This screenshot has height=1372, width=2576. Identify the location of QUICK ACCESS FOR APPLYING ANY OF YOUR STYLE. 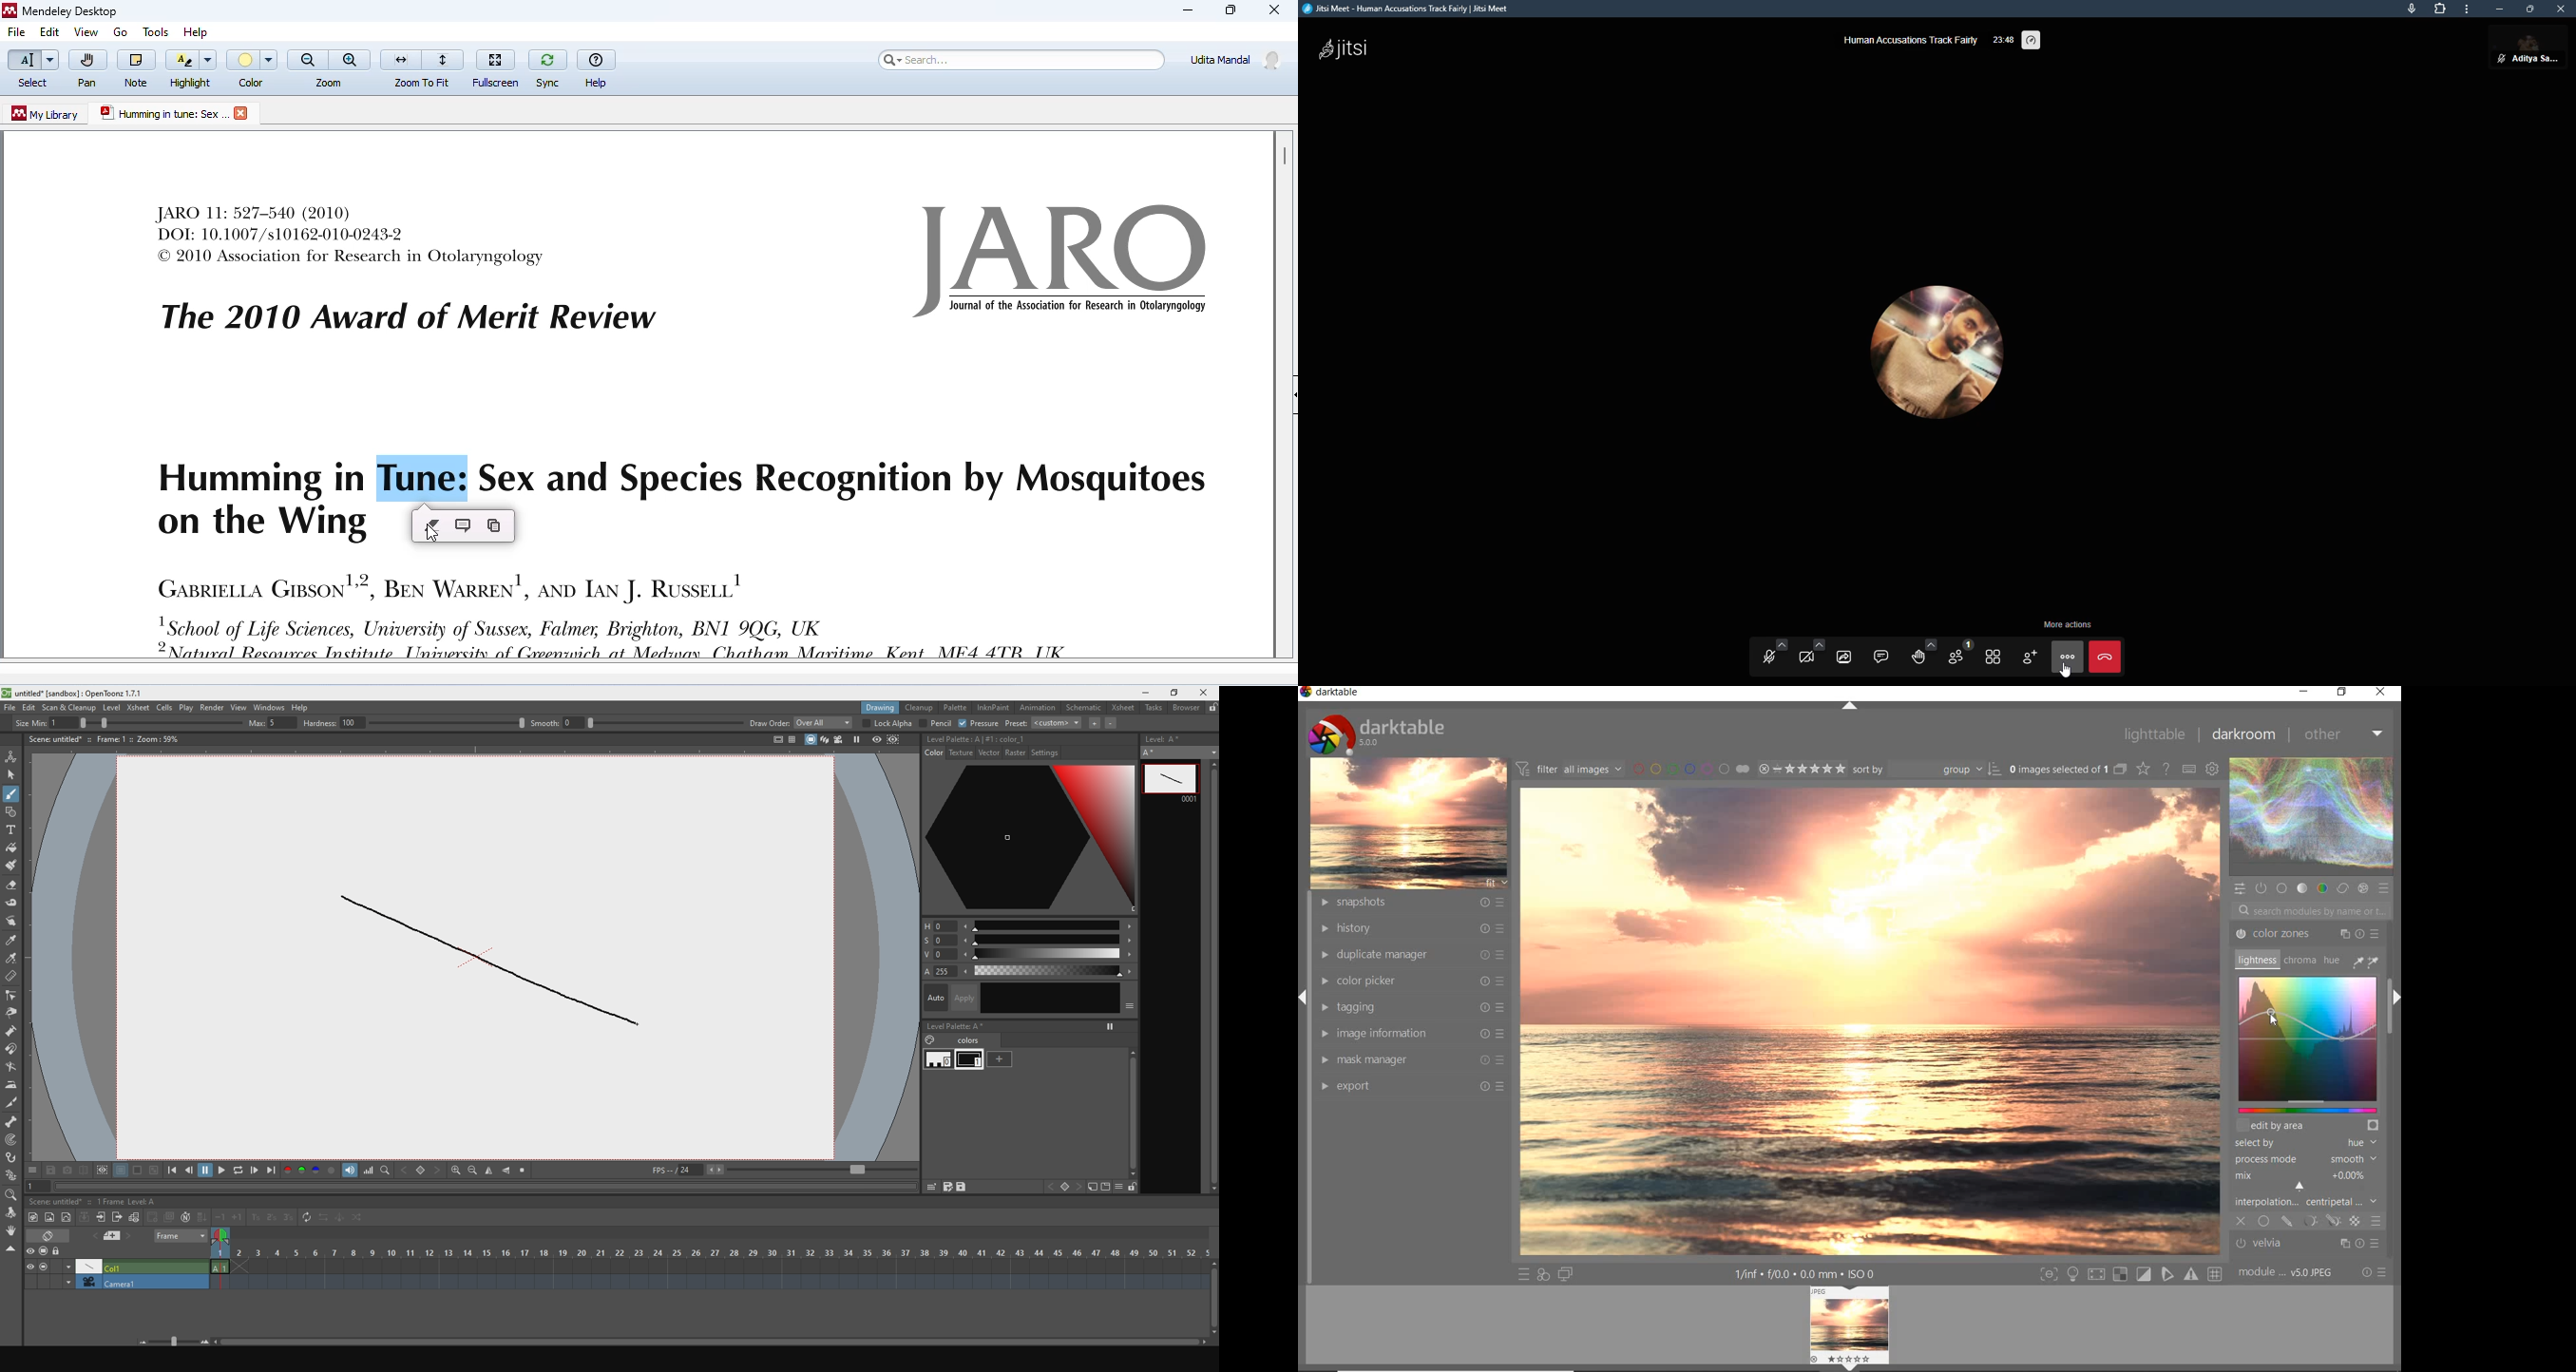
(1542, 1275).